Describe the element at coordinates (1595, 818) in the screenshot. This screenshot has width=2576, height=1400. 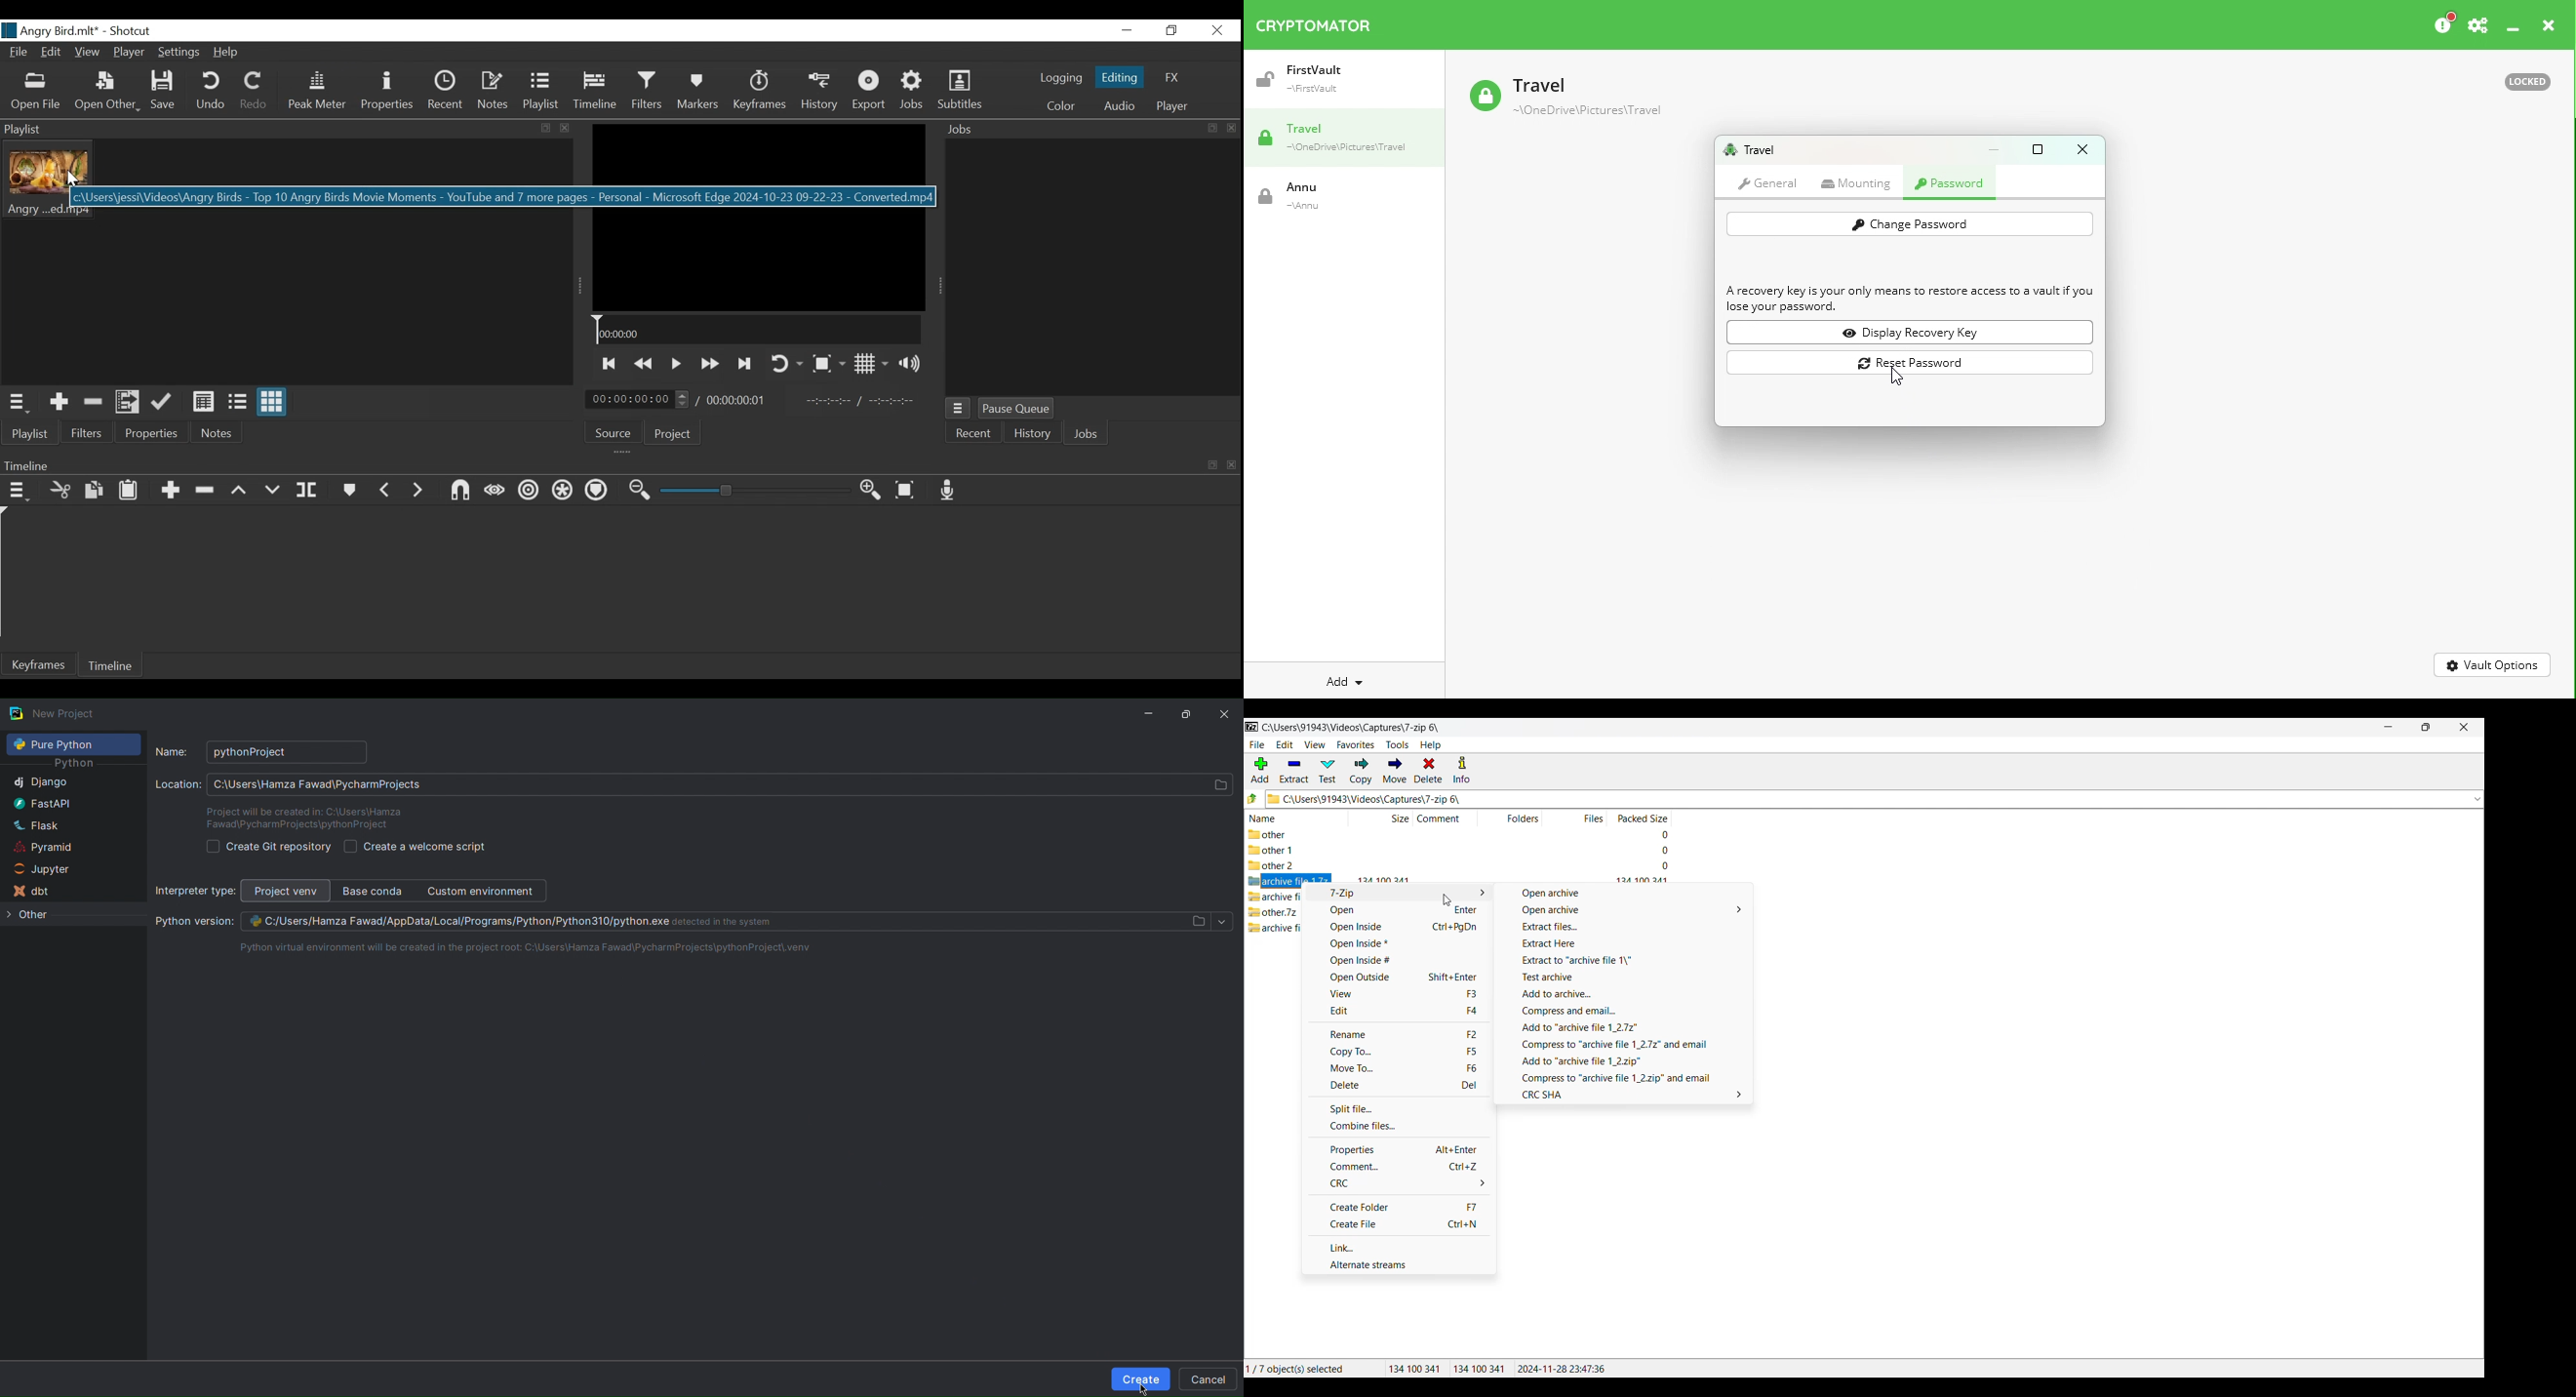
I see `Files` at that location.